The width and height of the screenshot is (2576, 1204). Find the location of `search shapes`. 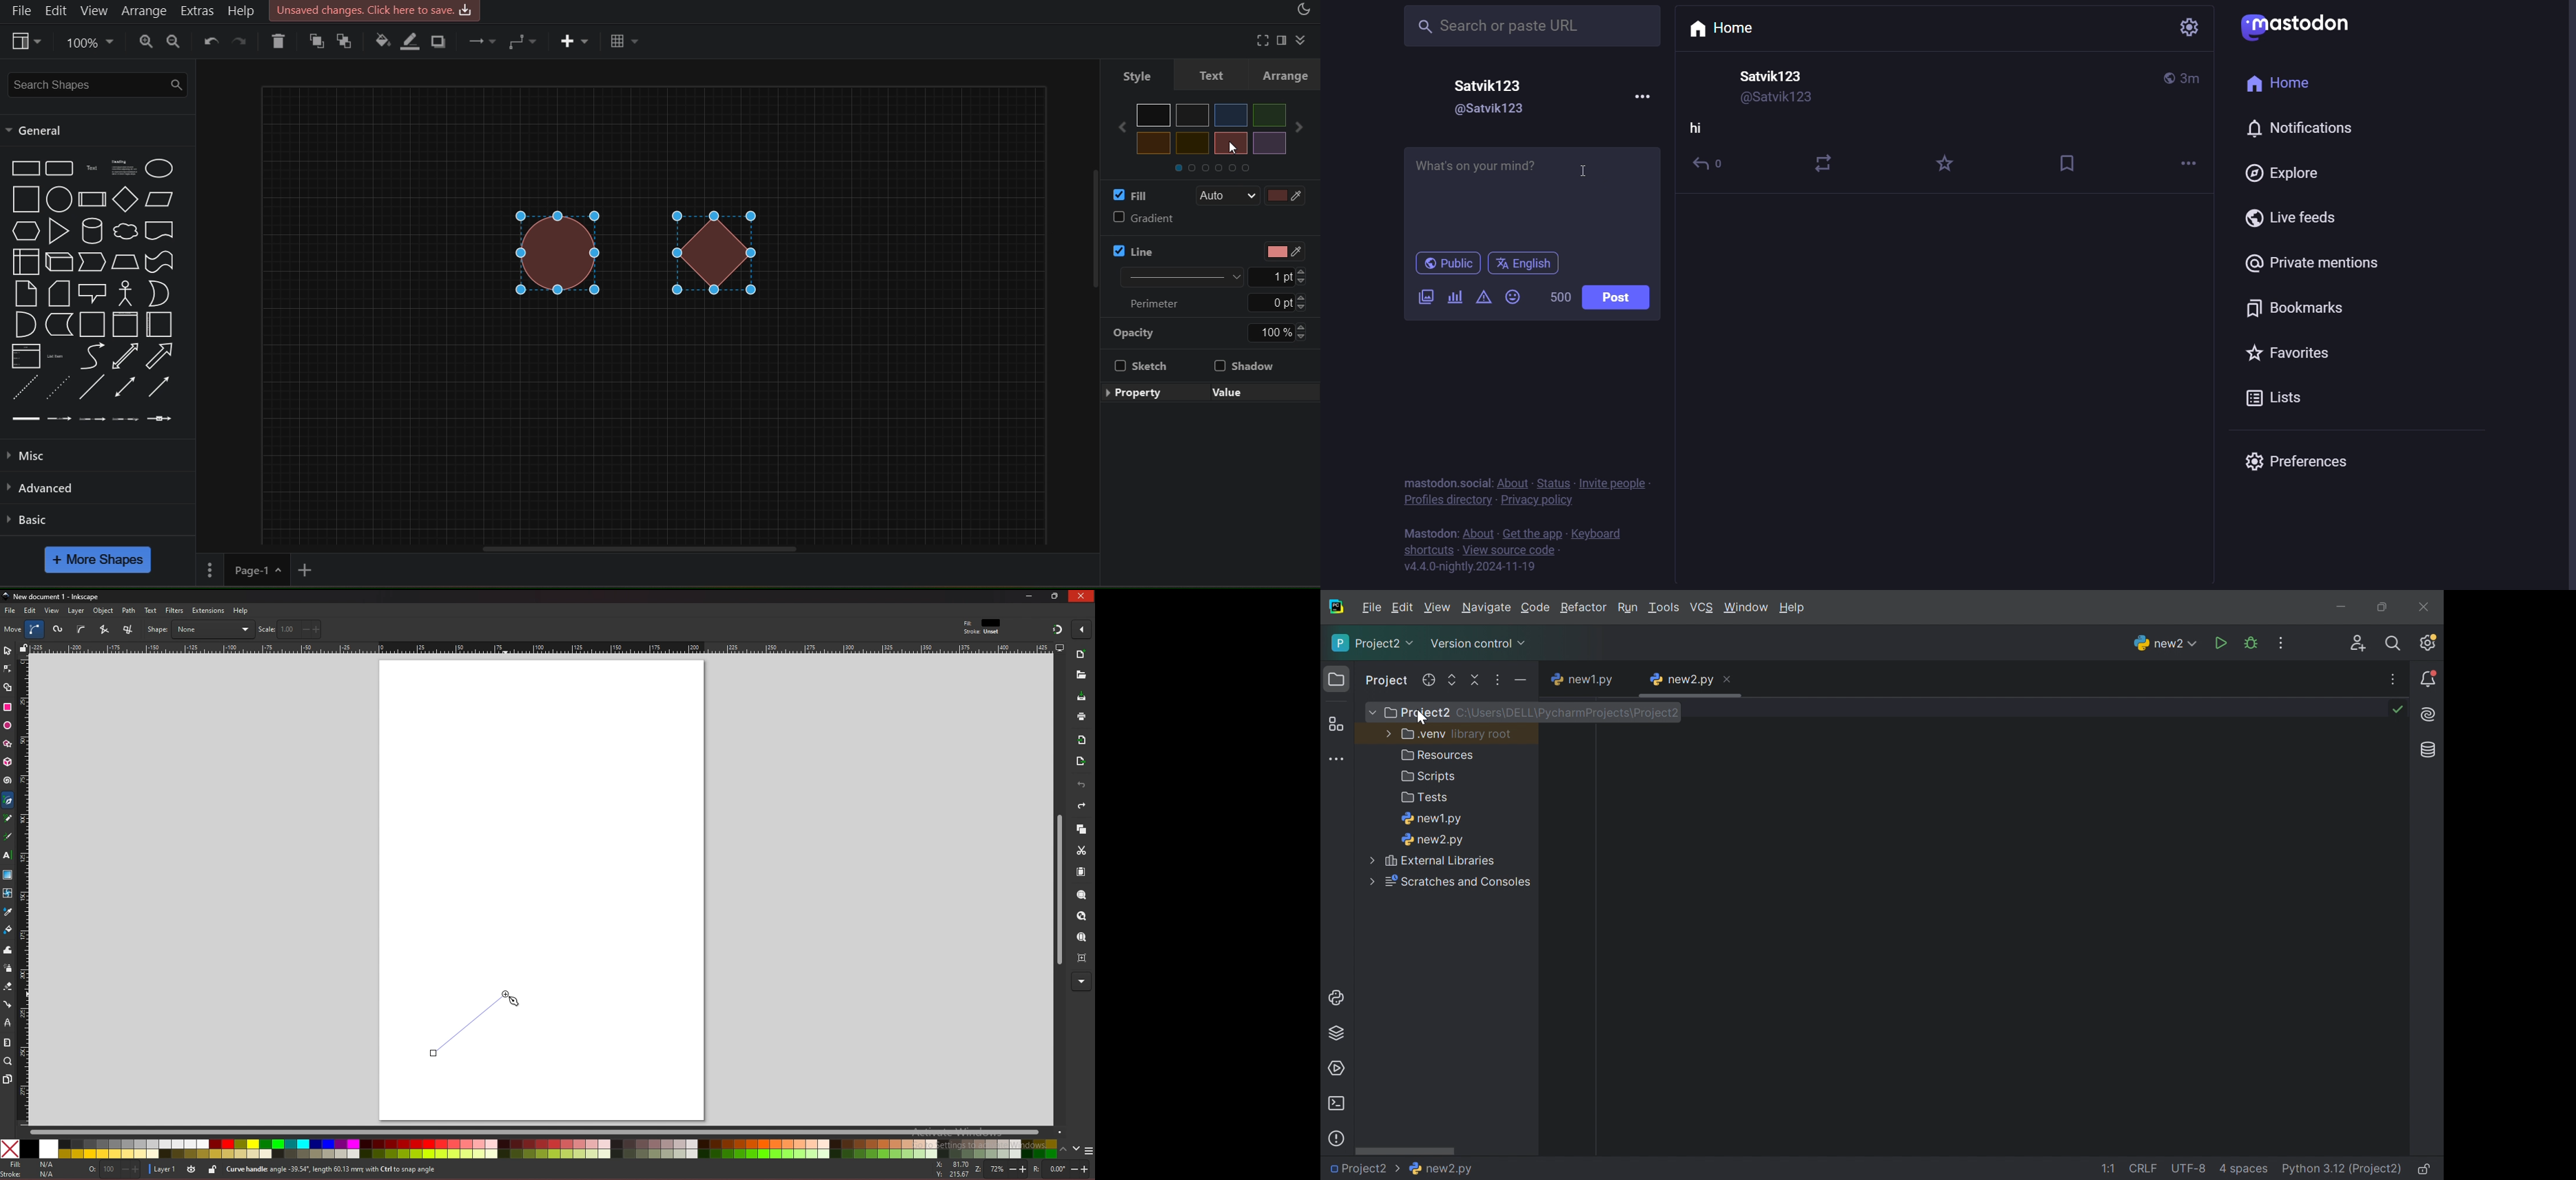

search shapes is located at coordinates (95, 80).